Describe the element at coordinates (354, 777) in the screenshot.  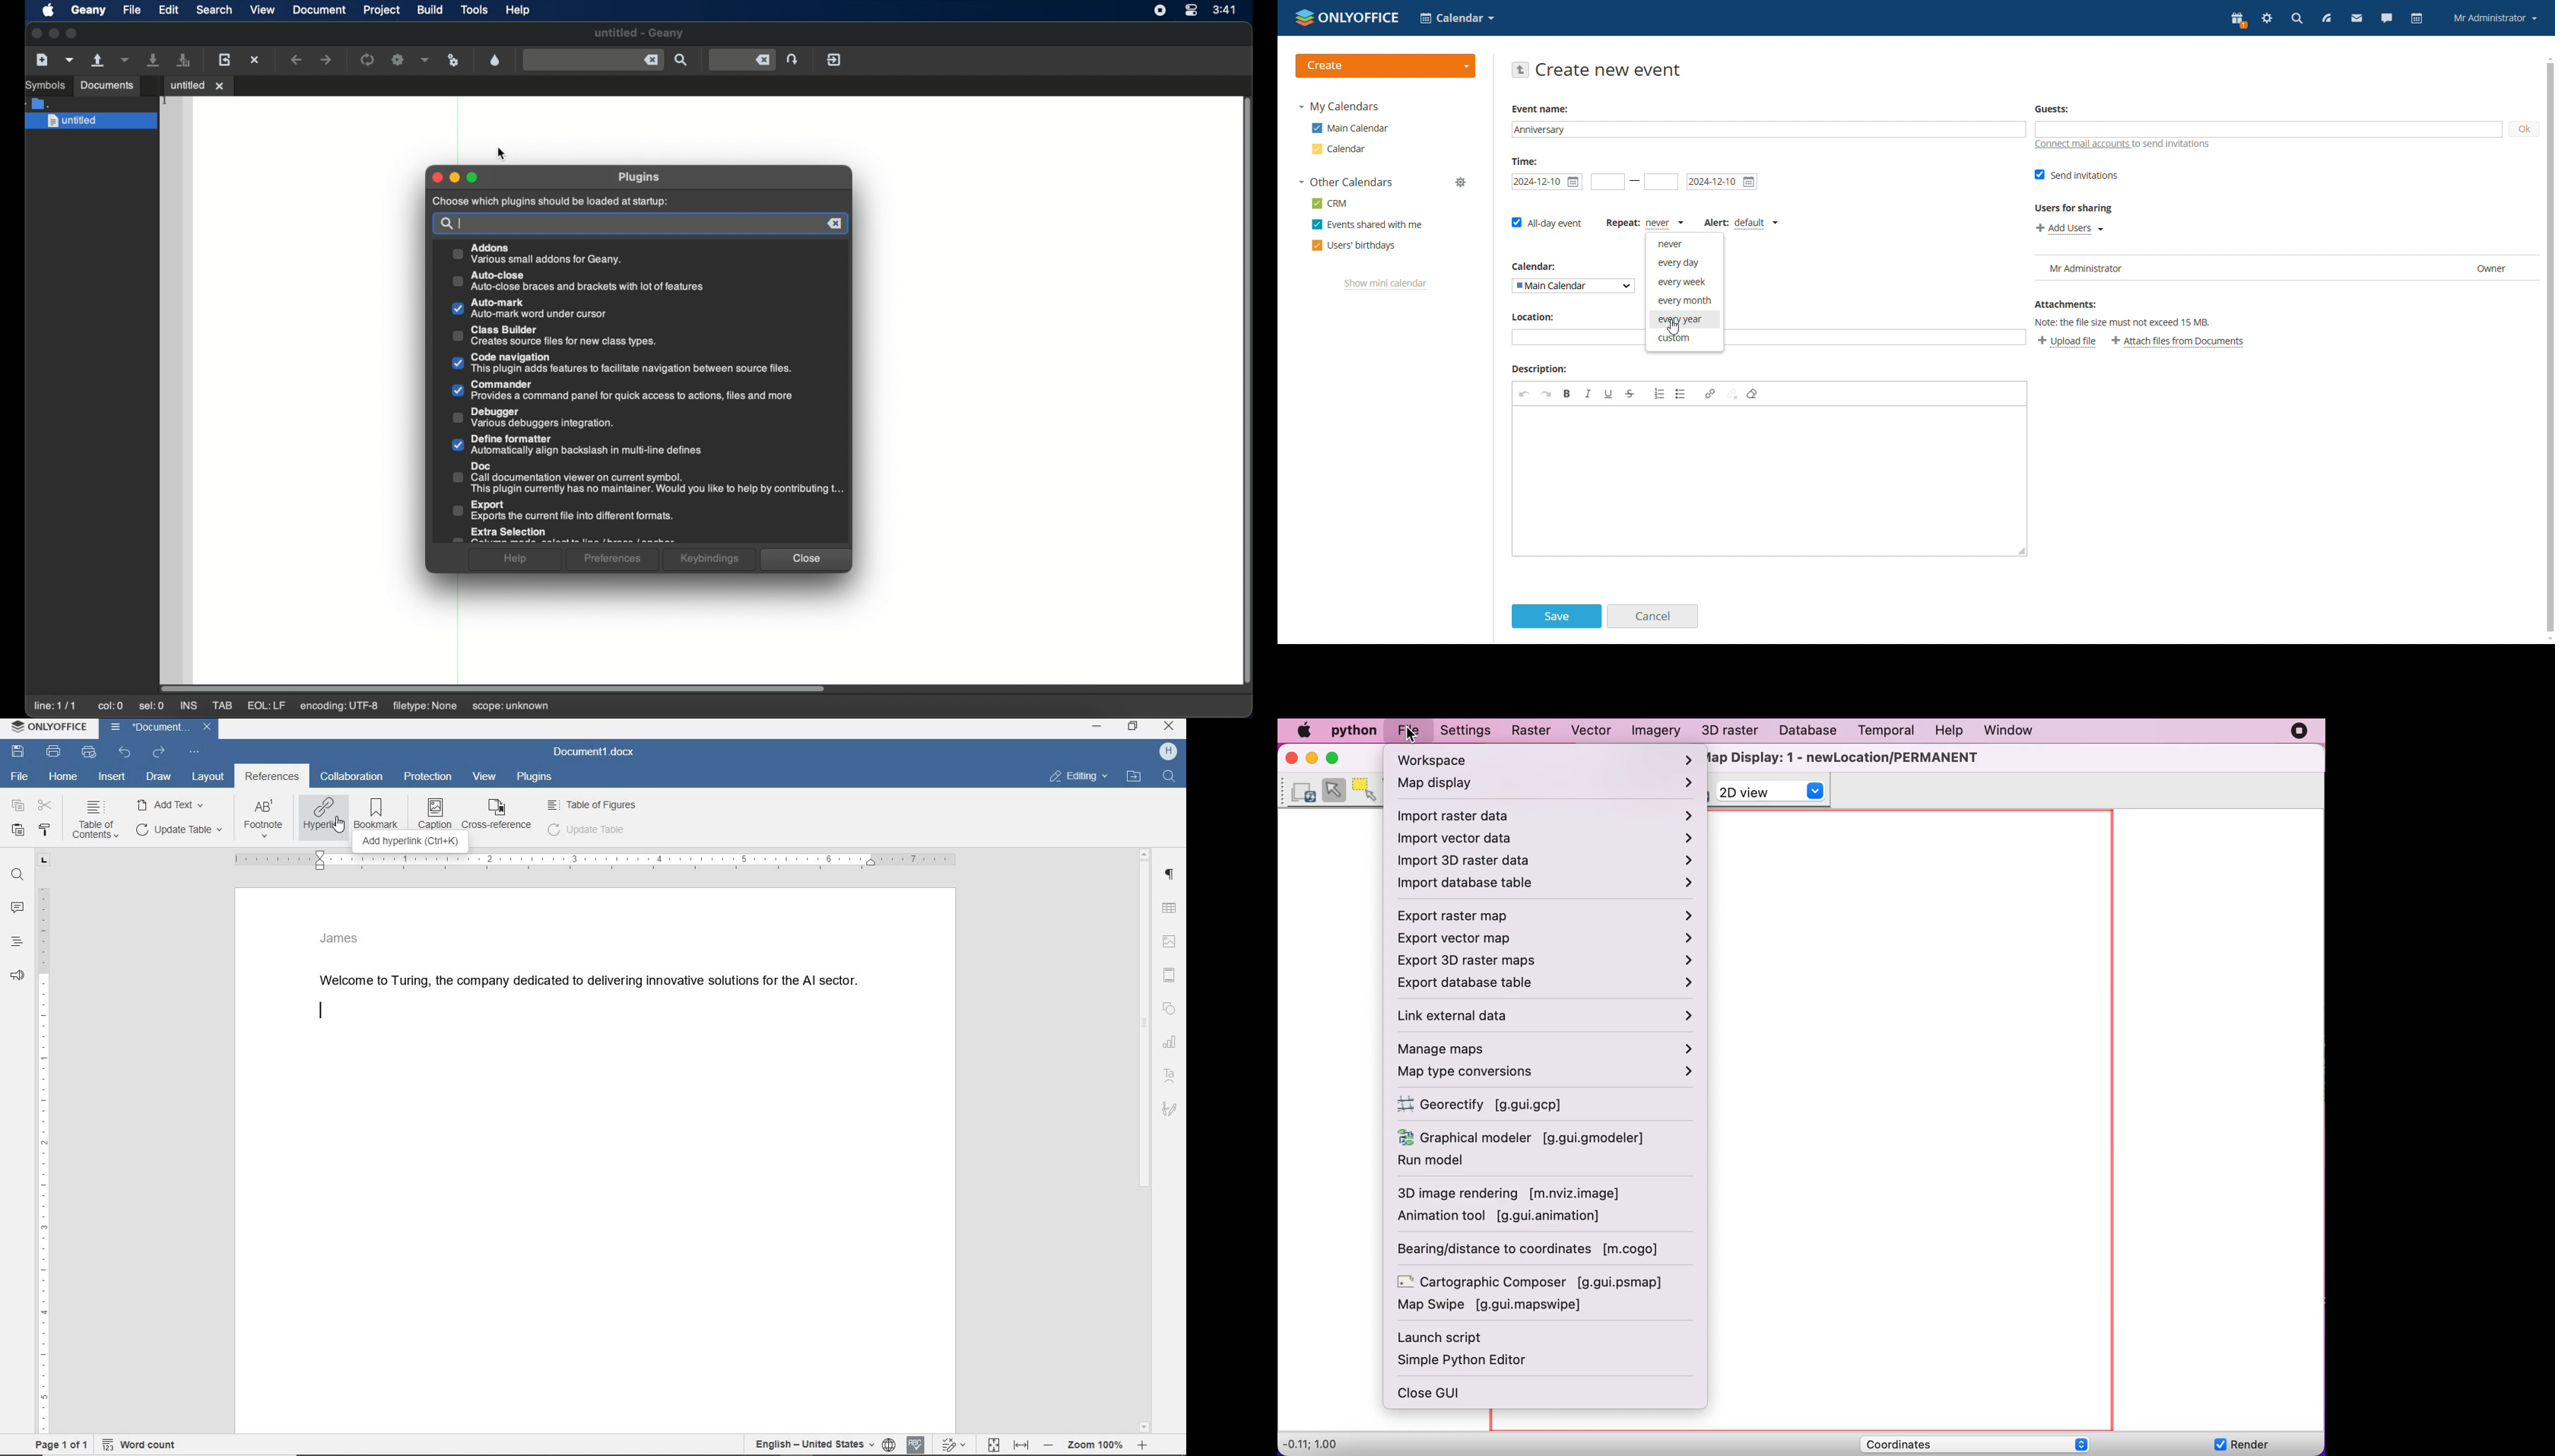
I see `collaboration` at that location.